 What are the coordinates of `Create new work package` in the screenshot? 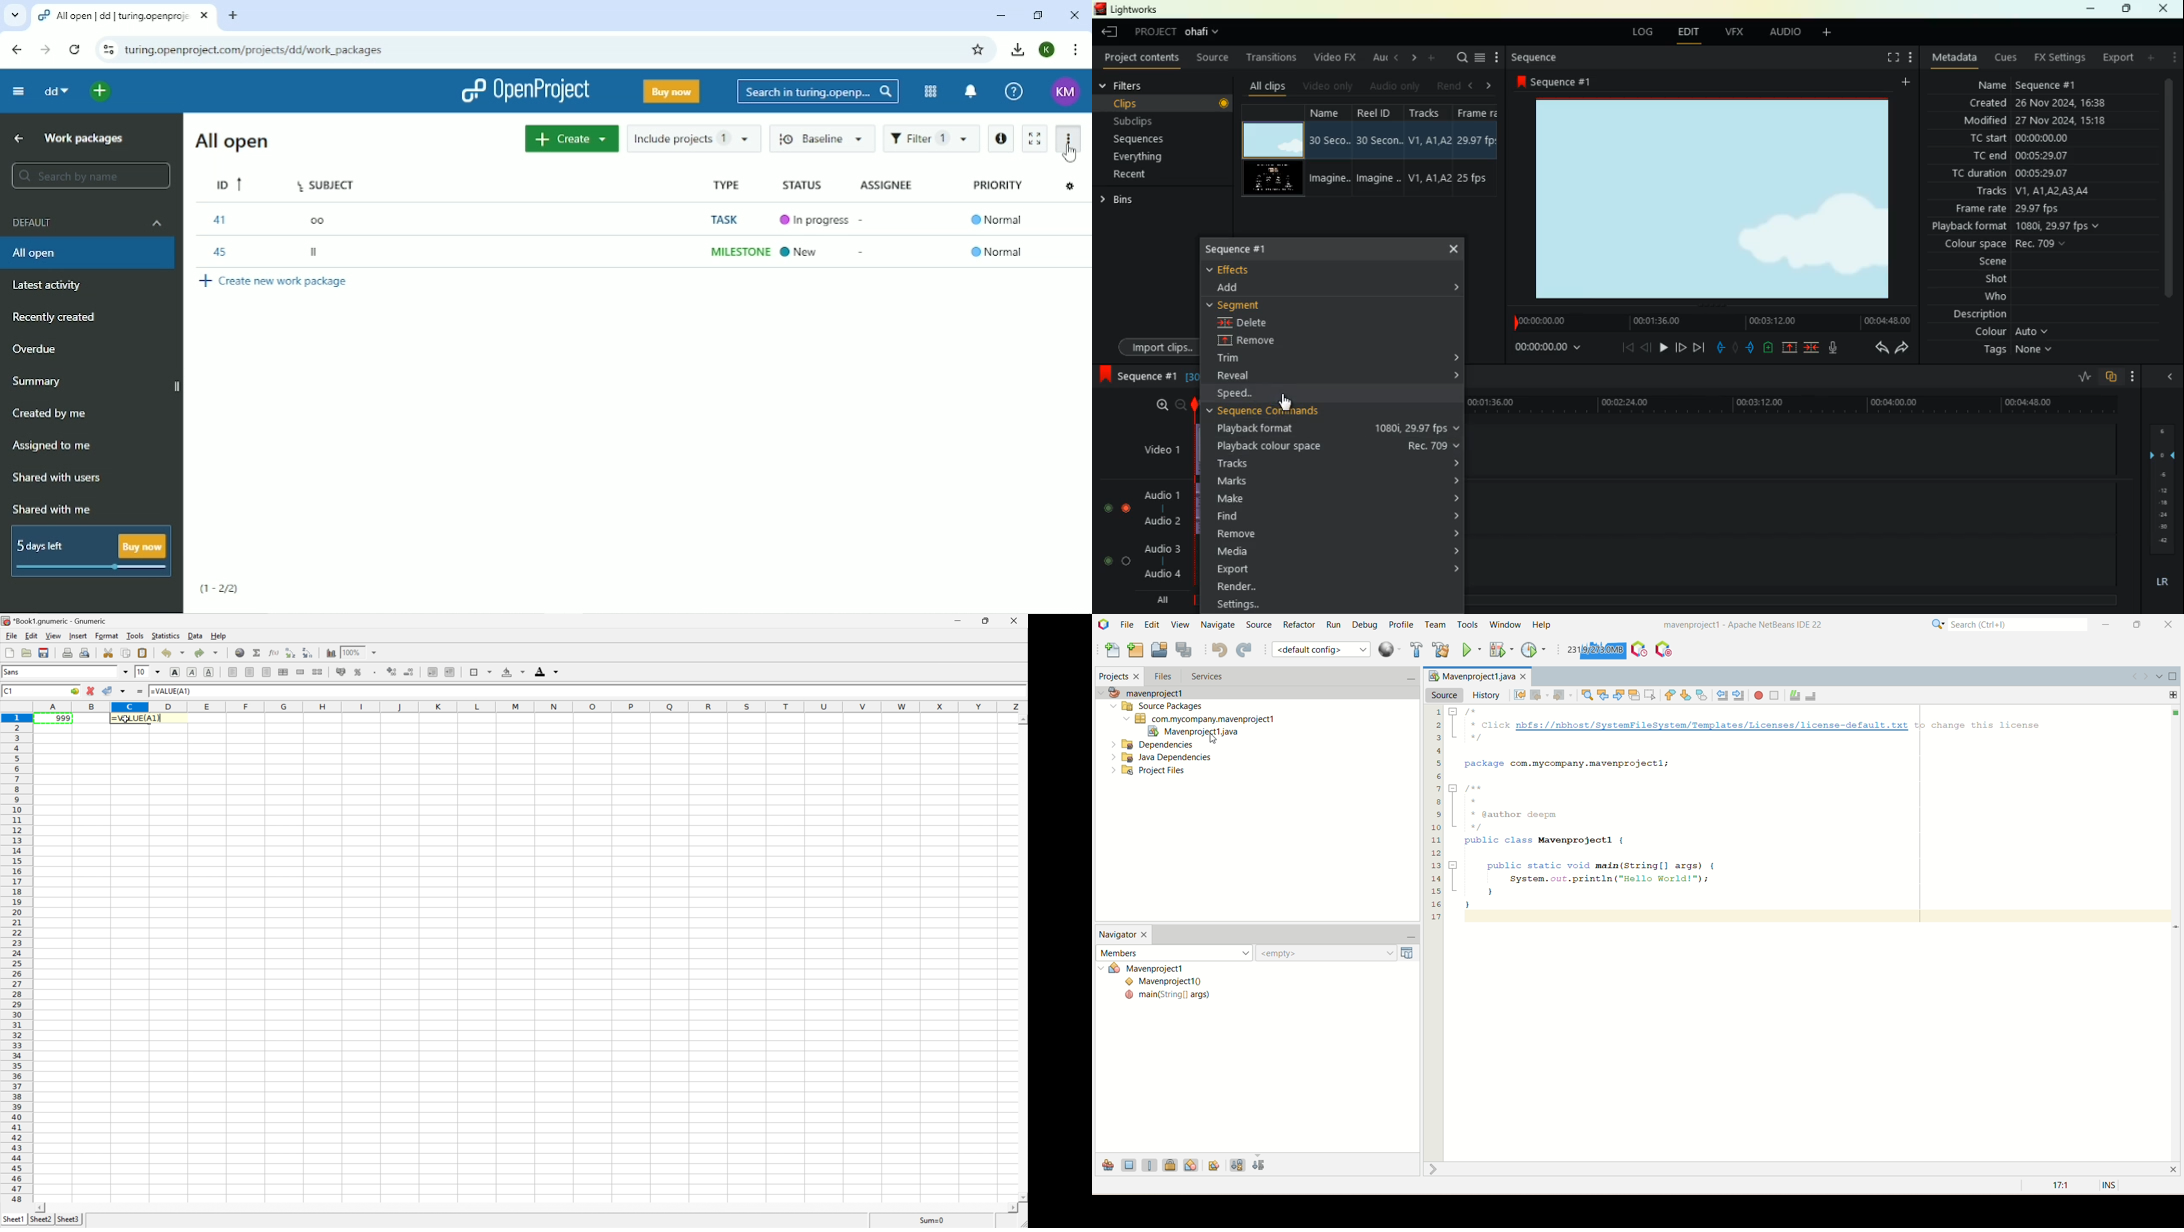 It's located at (275, 283).